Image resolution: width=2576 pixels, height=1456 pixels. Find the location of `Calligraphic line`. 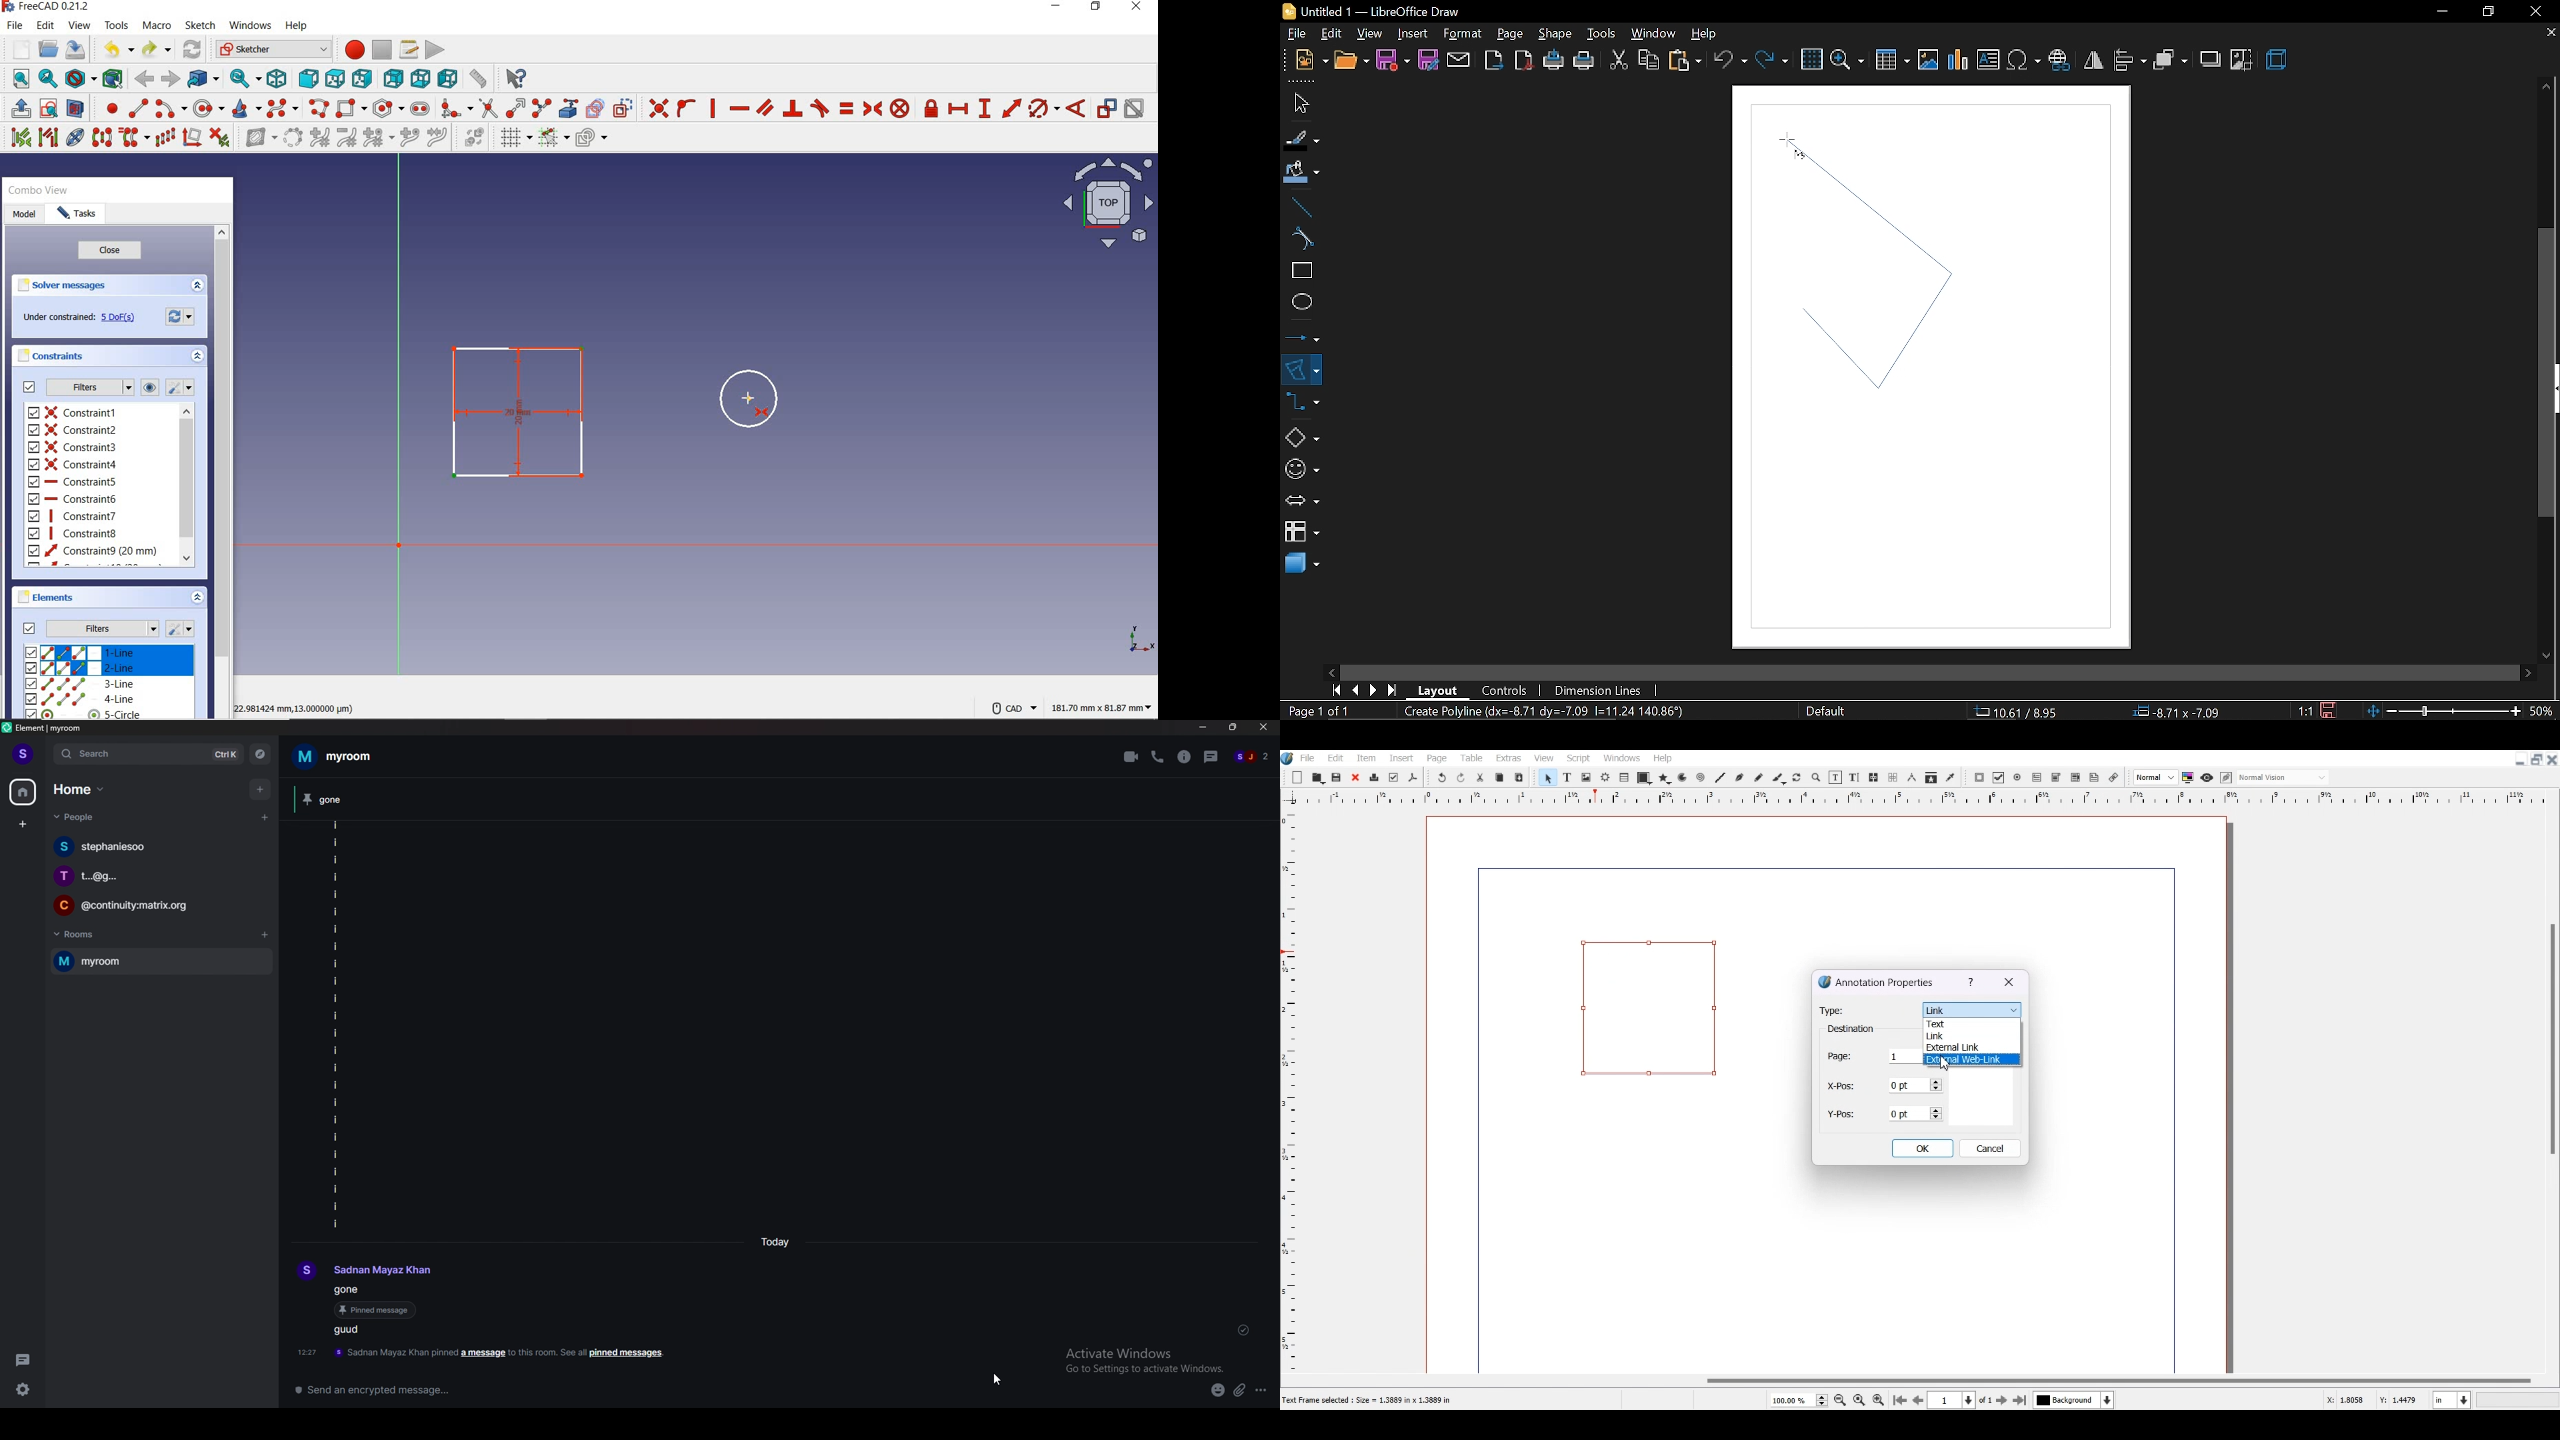

Calligraphic line is located at coordinates (1779, 778).